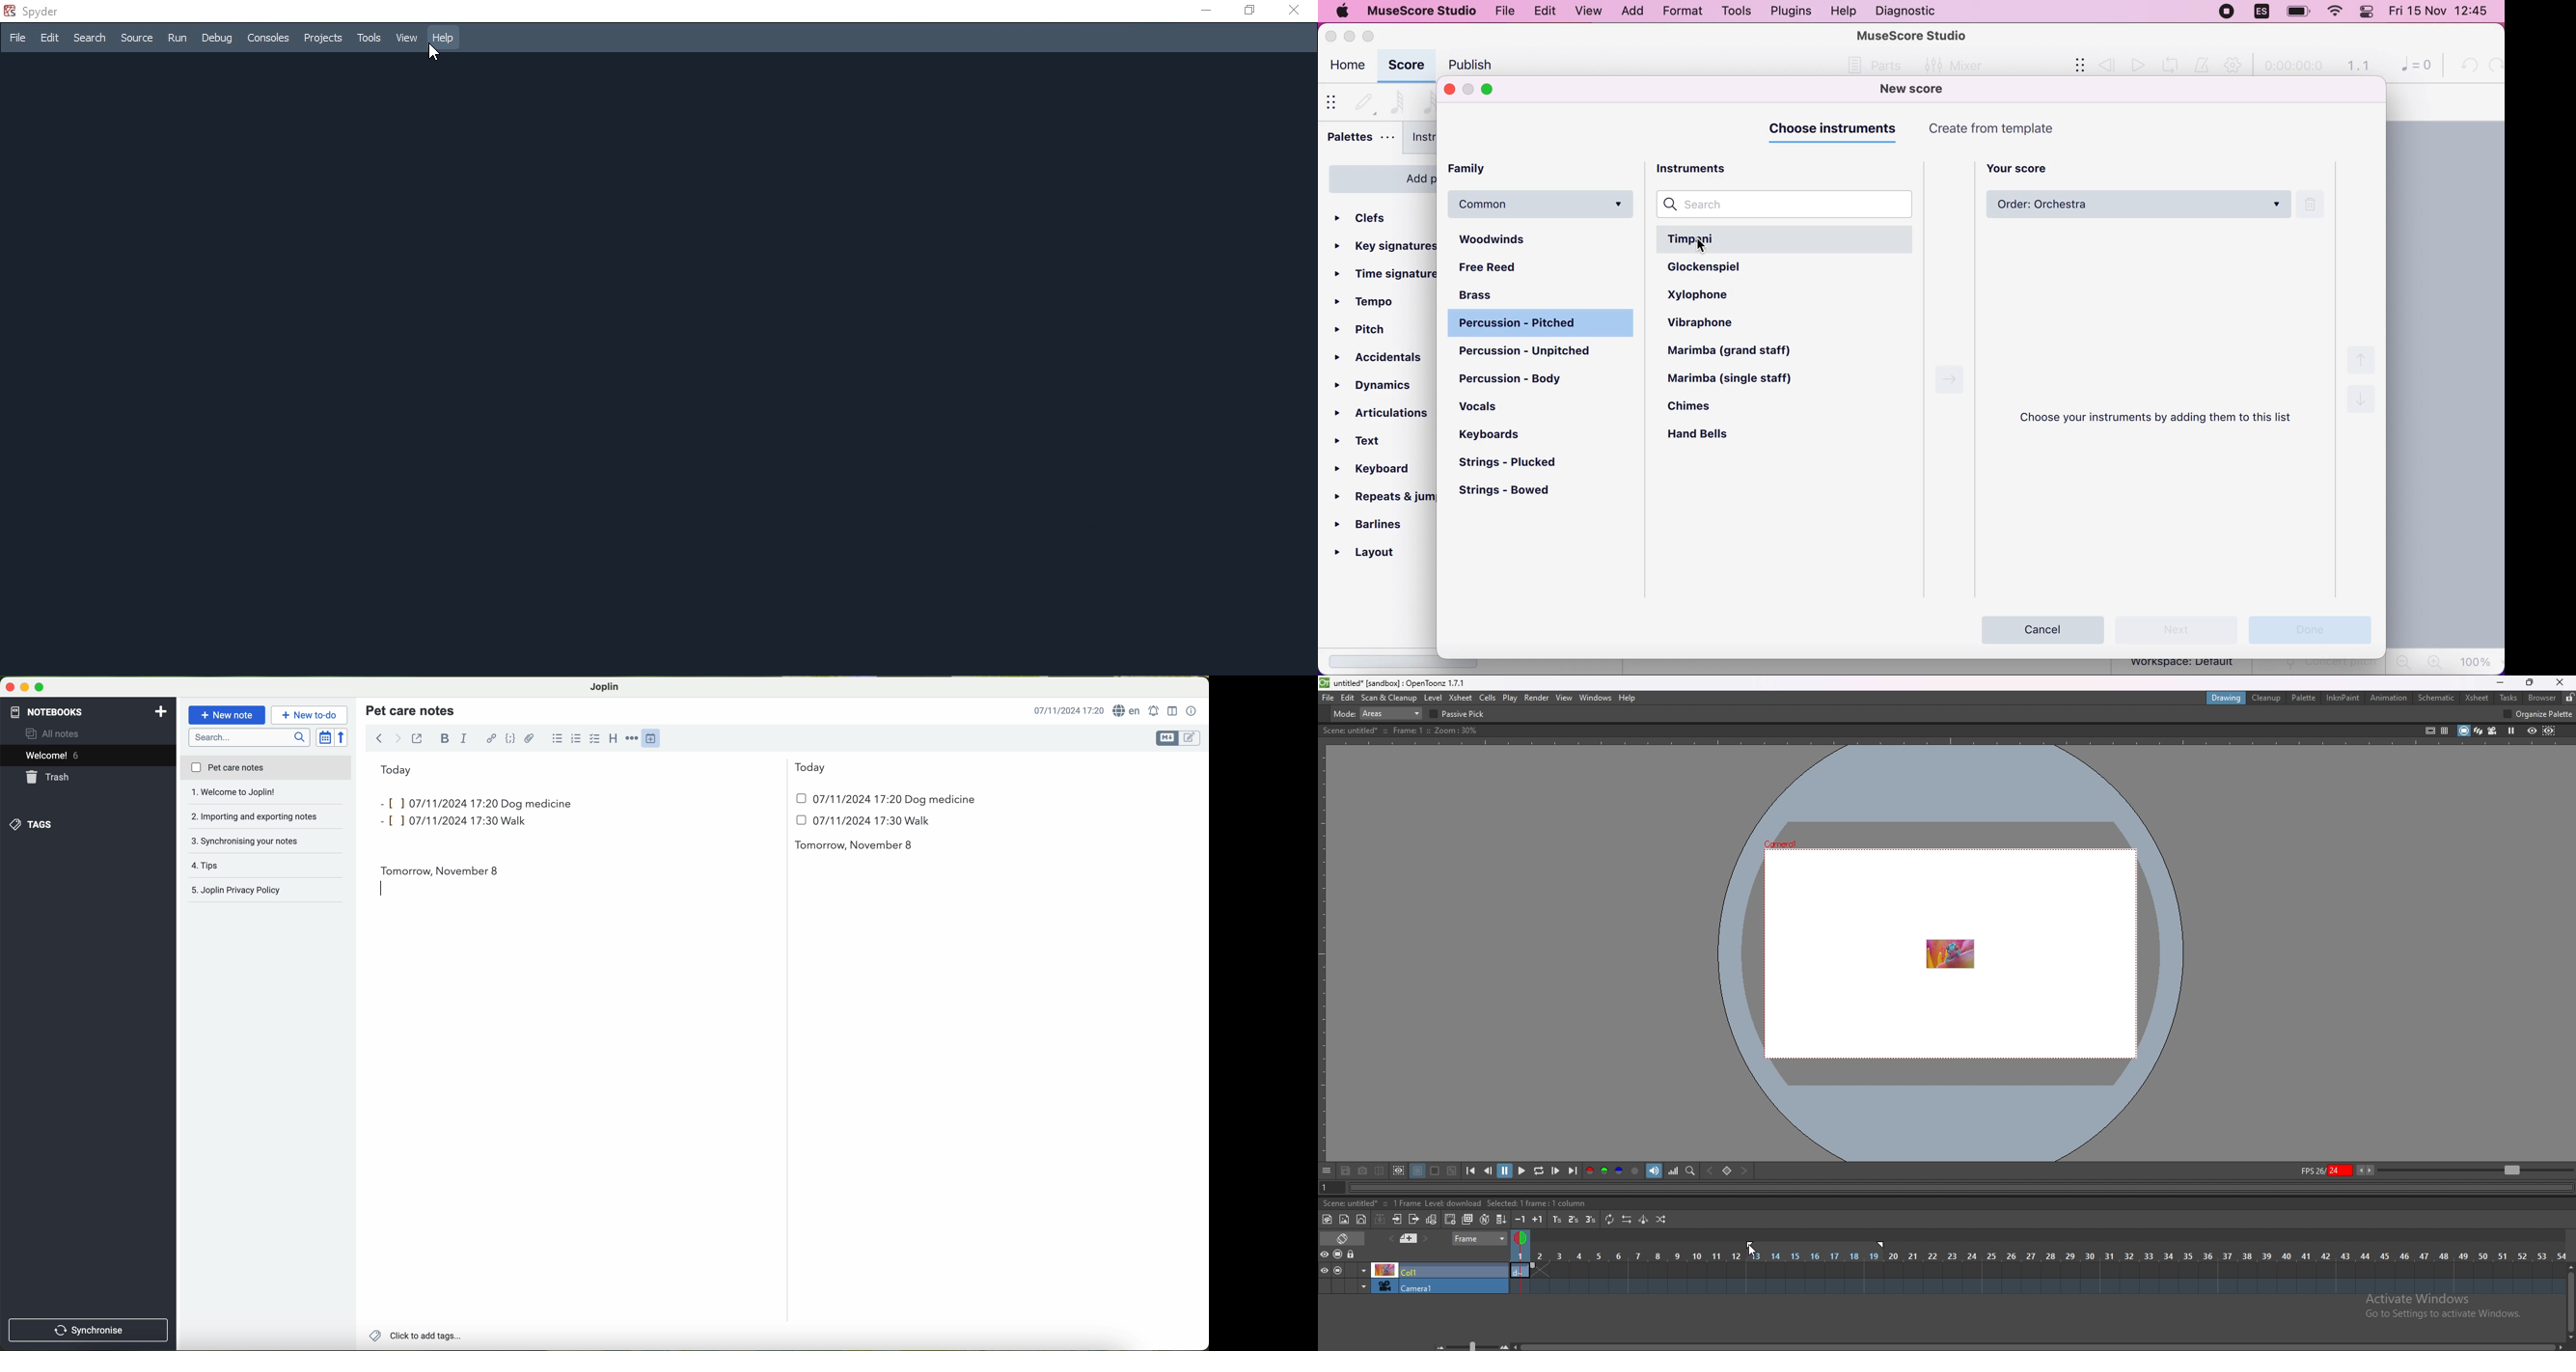 The width and height of the screenshot is (2576, 1372). Describe the element at coordinates (1701, 245) in the screenshot. I see `cursor` at that location.